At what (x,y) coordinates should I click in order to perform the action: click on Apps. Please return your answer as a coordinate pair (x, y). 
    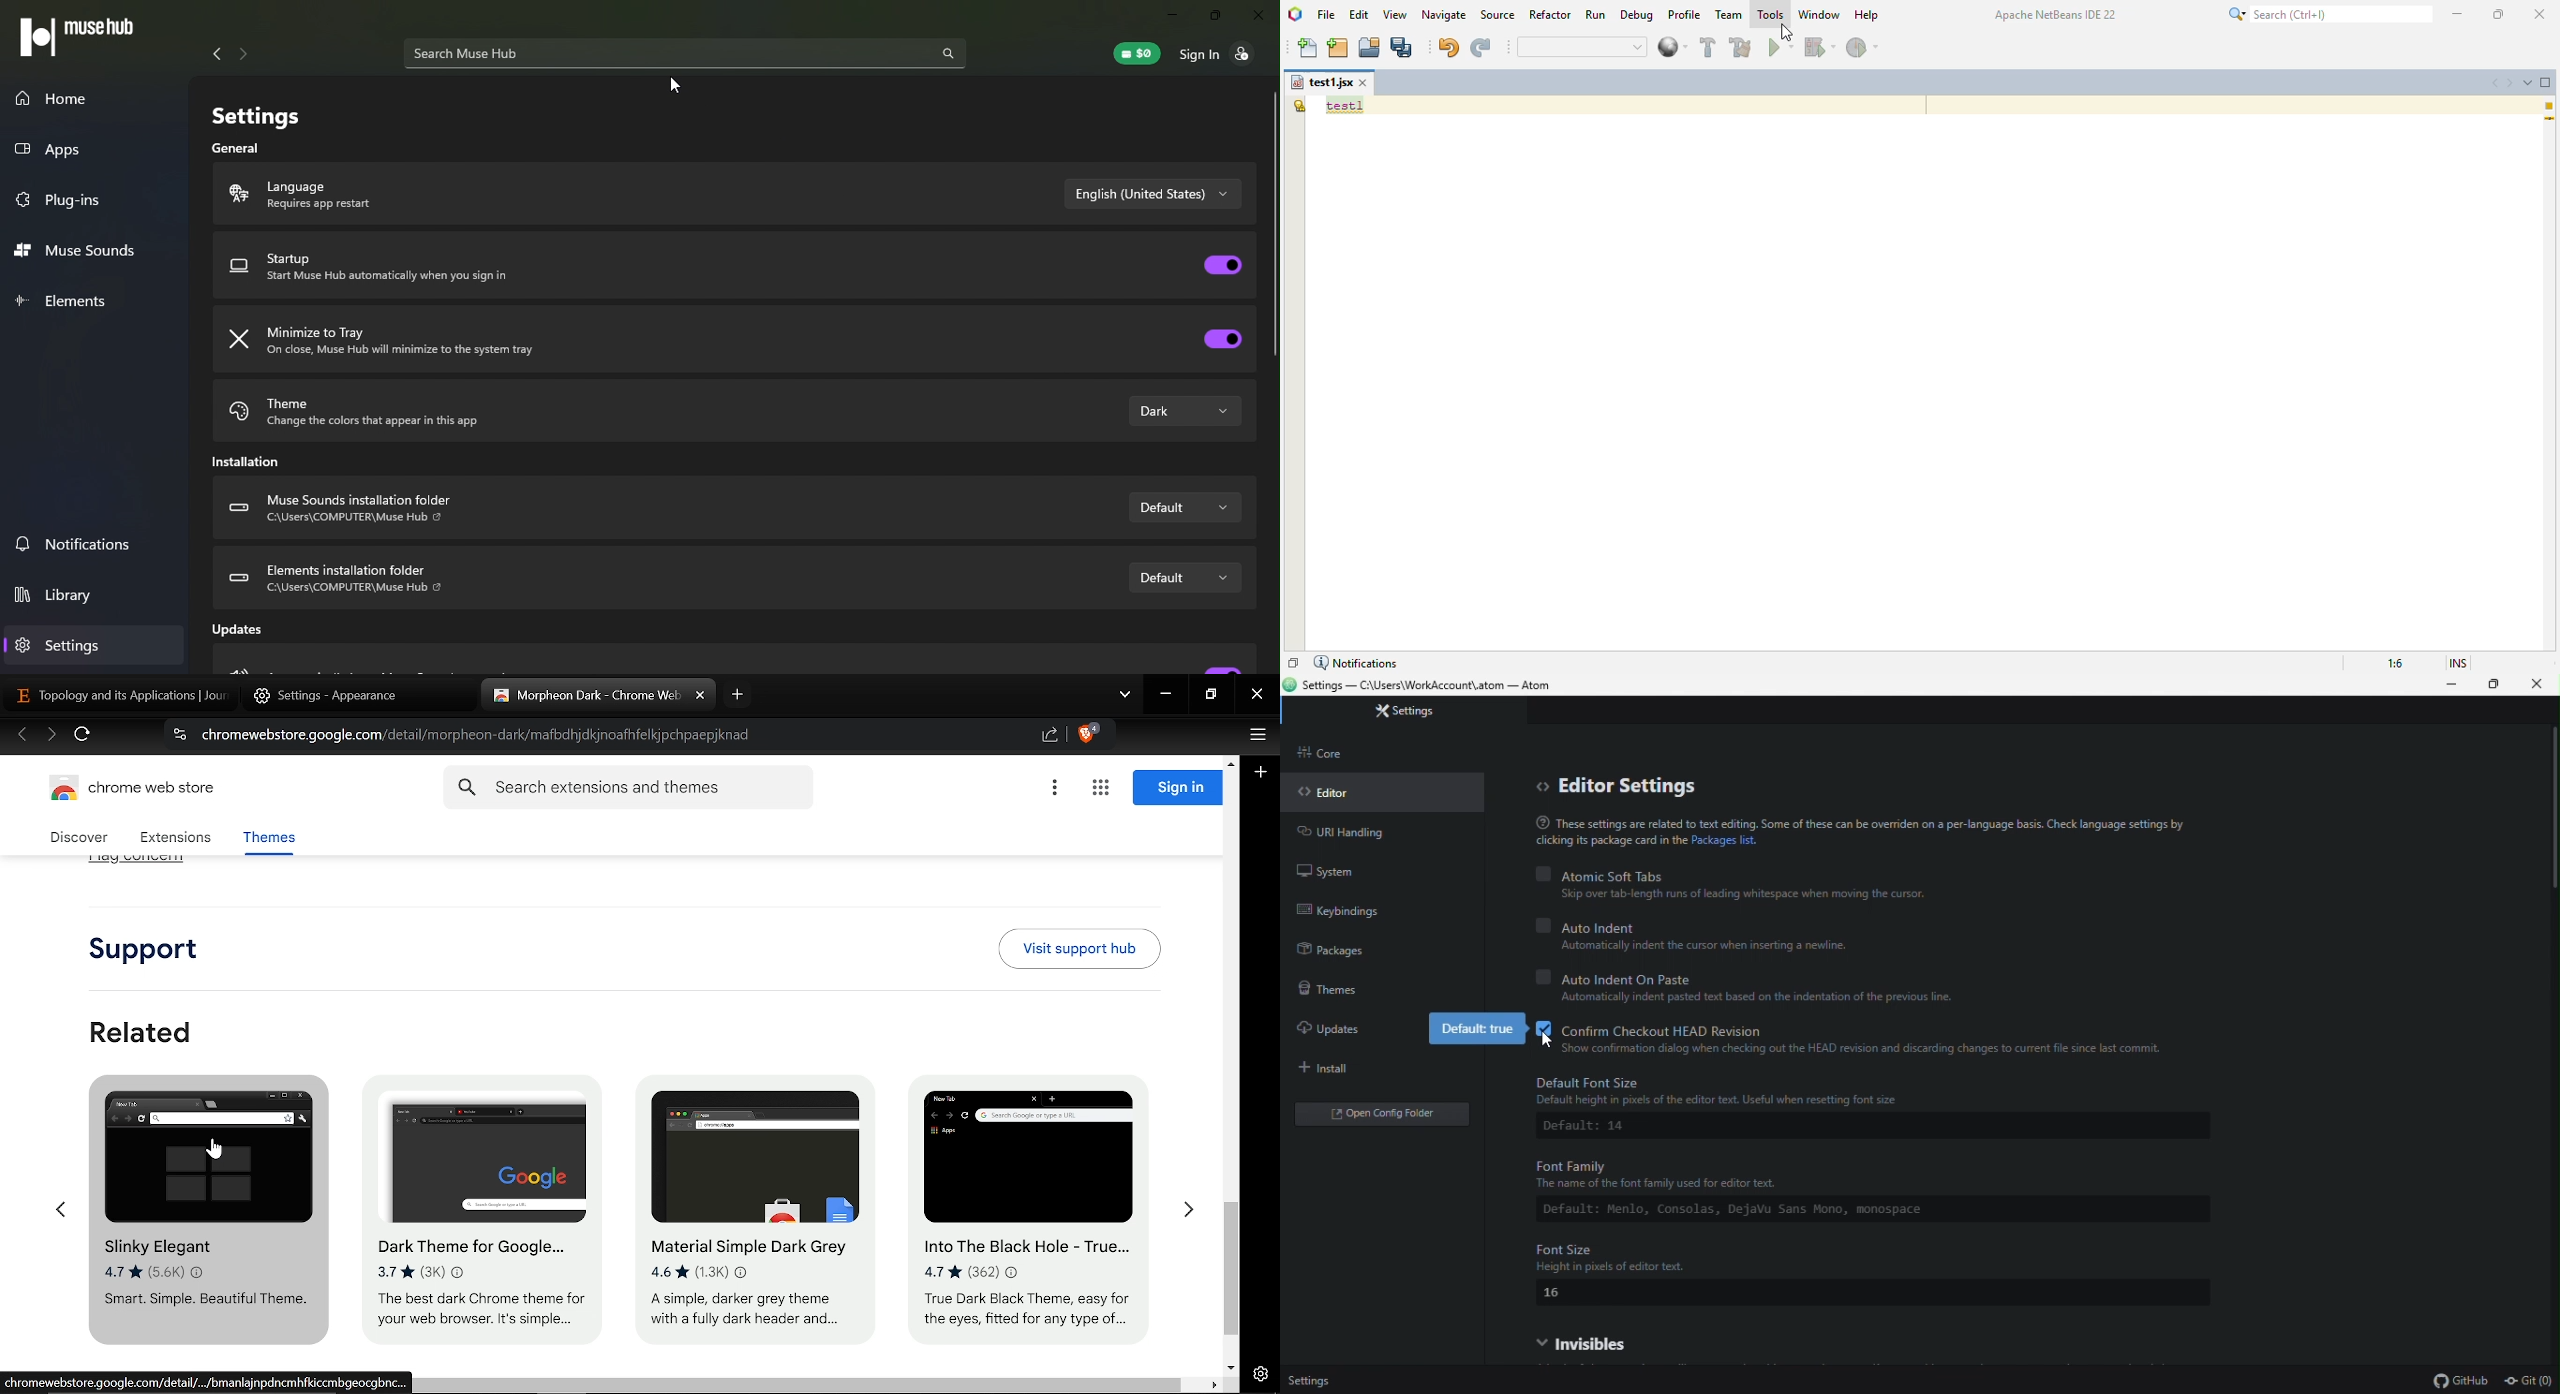
    Looking at the image, I should click on (79, 151).